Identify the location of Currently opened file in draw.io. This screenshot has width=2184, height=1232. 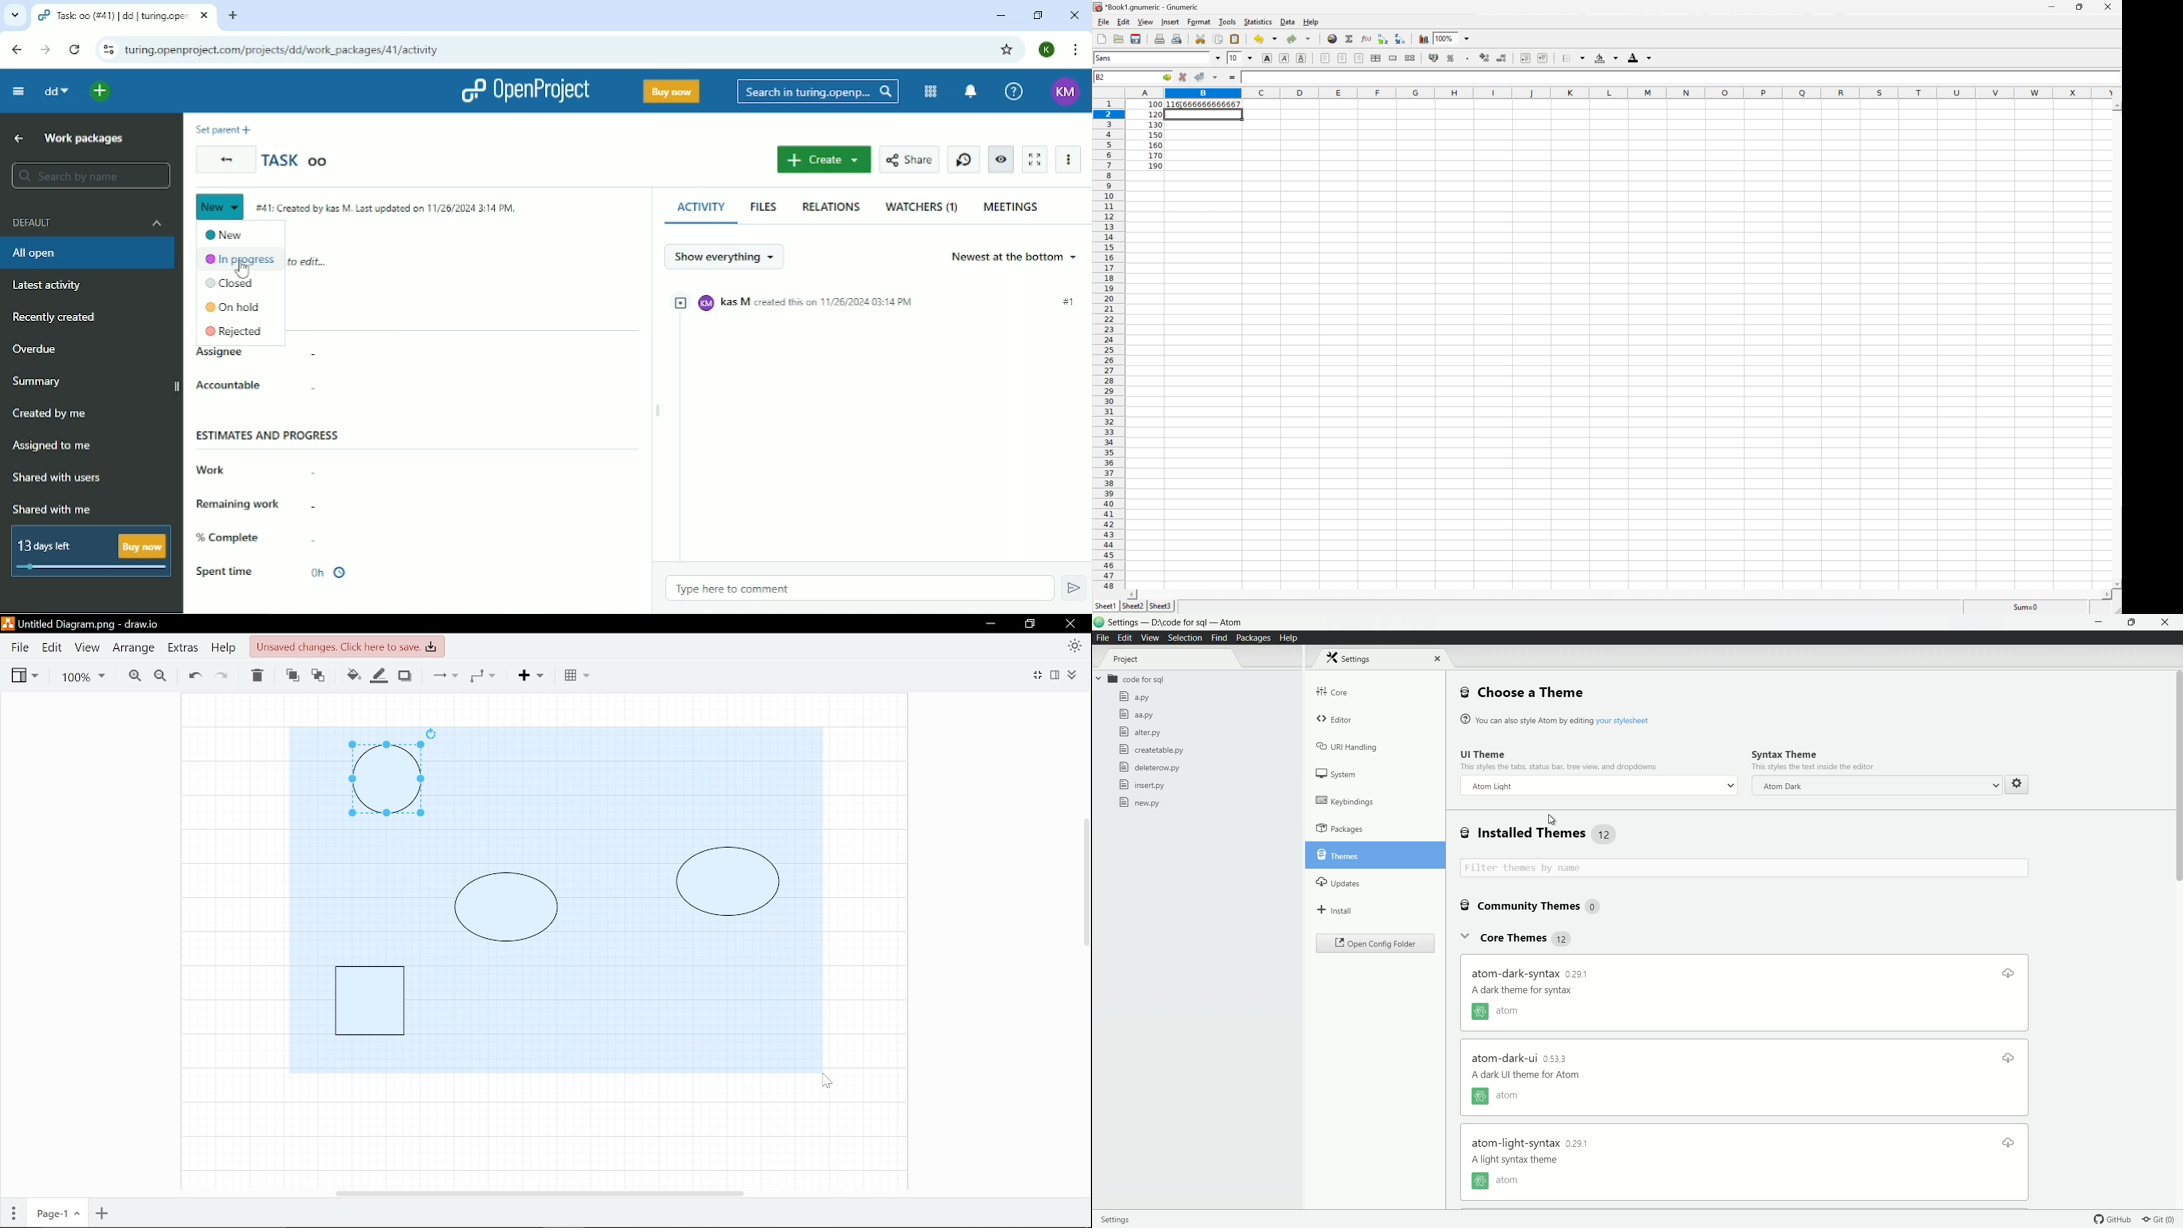
(84, 625).